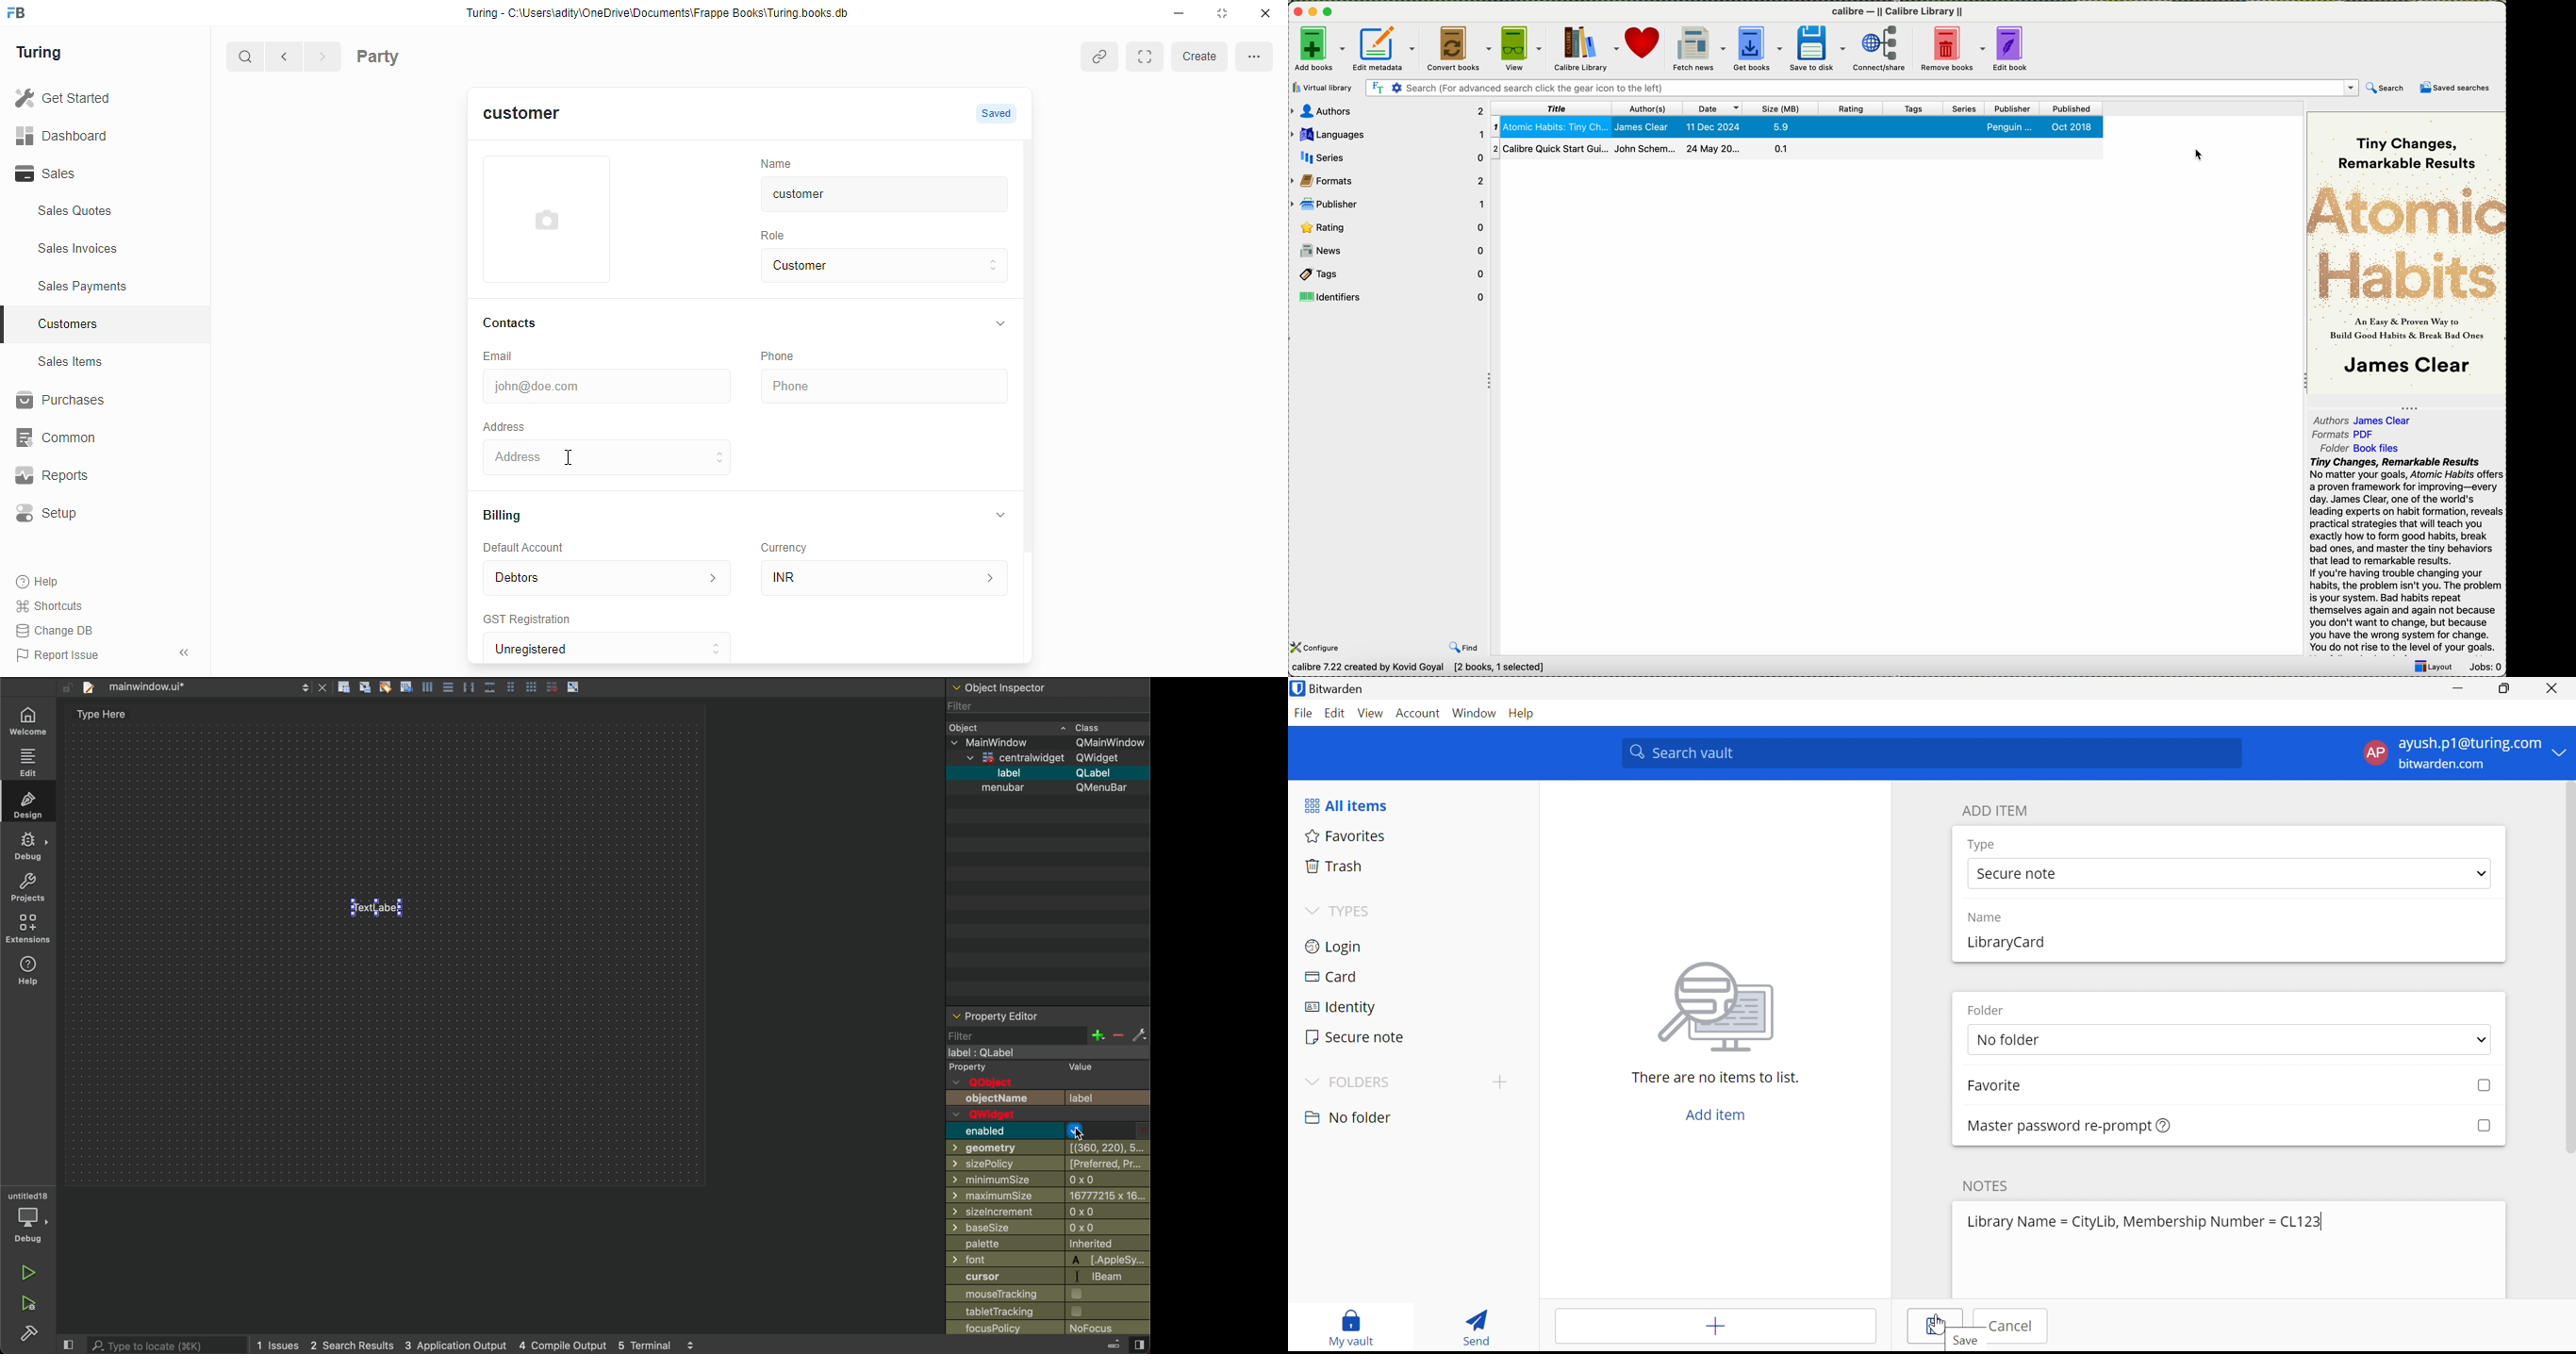 This screenshot has height=1372, width=2576. What do you see at coordinates (999, 324) in the screenshot?
I see `collapse` at bounding box center [999, 324].